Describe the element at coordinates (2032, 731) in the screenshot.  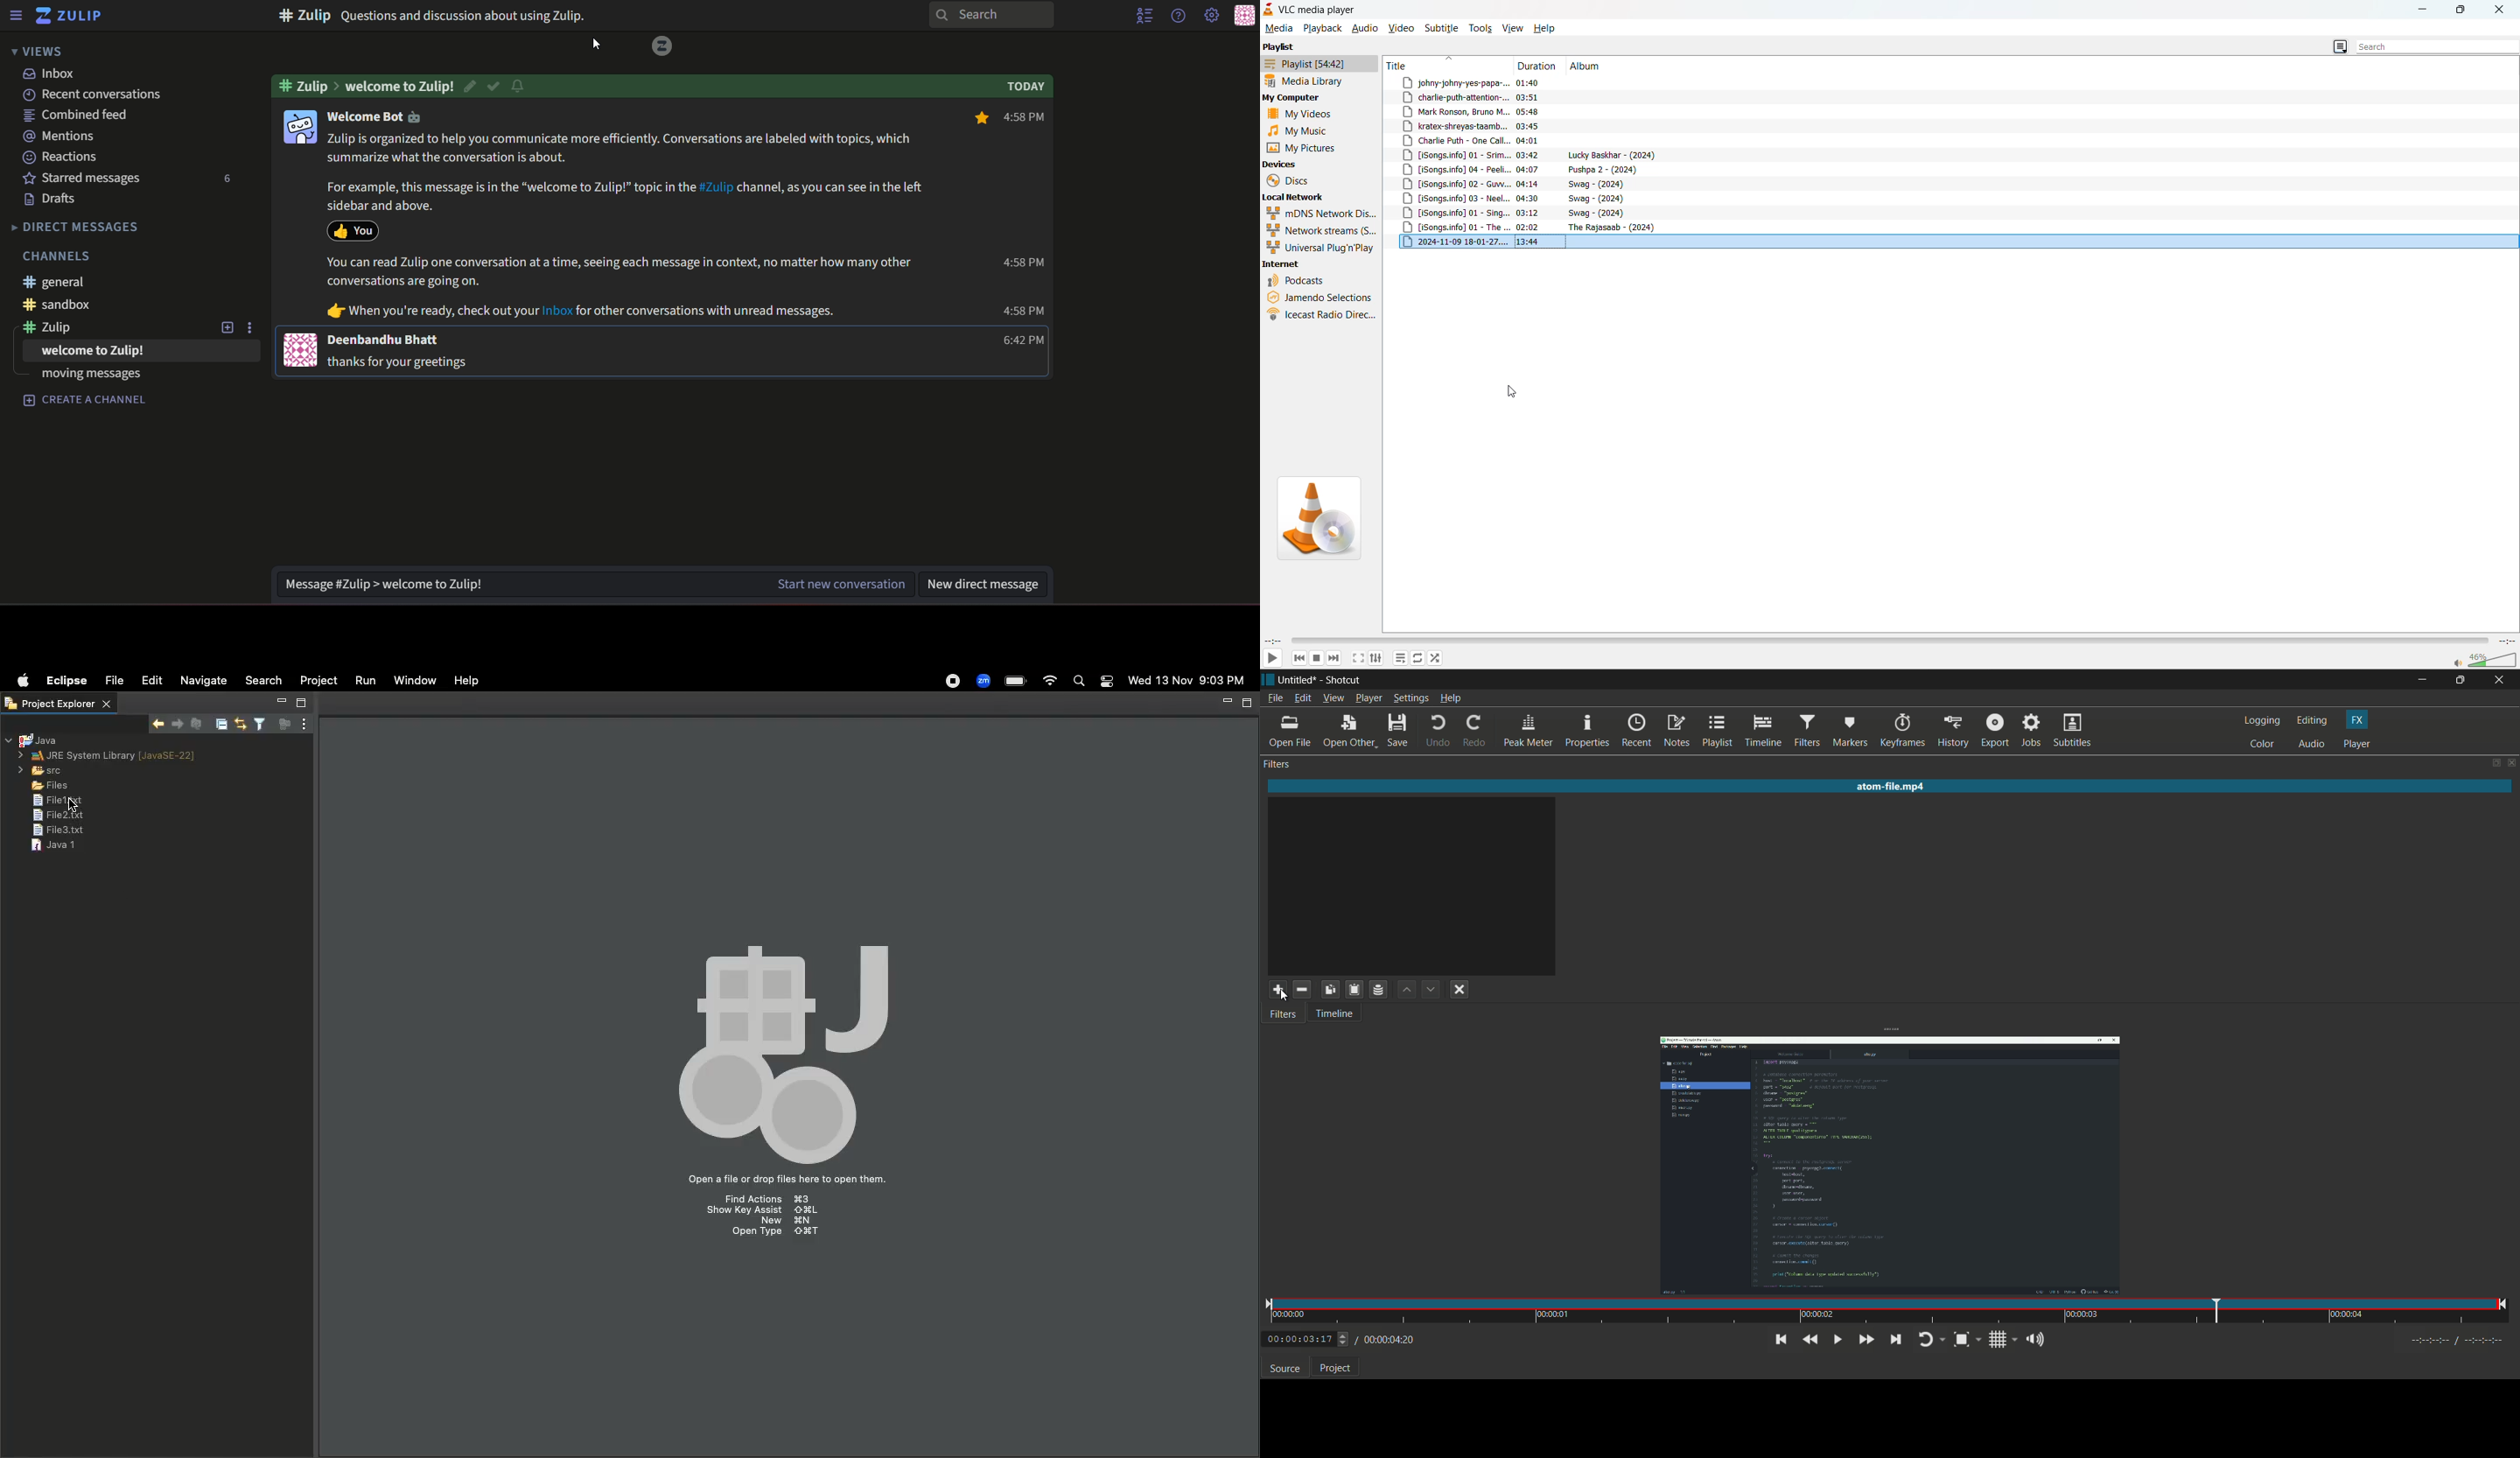
I see `jobs` at that location.